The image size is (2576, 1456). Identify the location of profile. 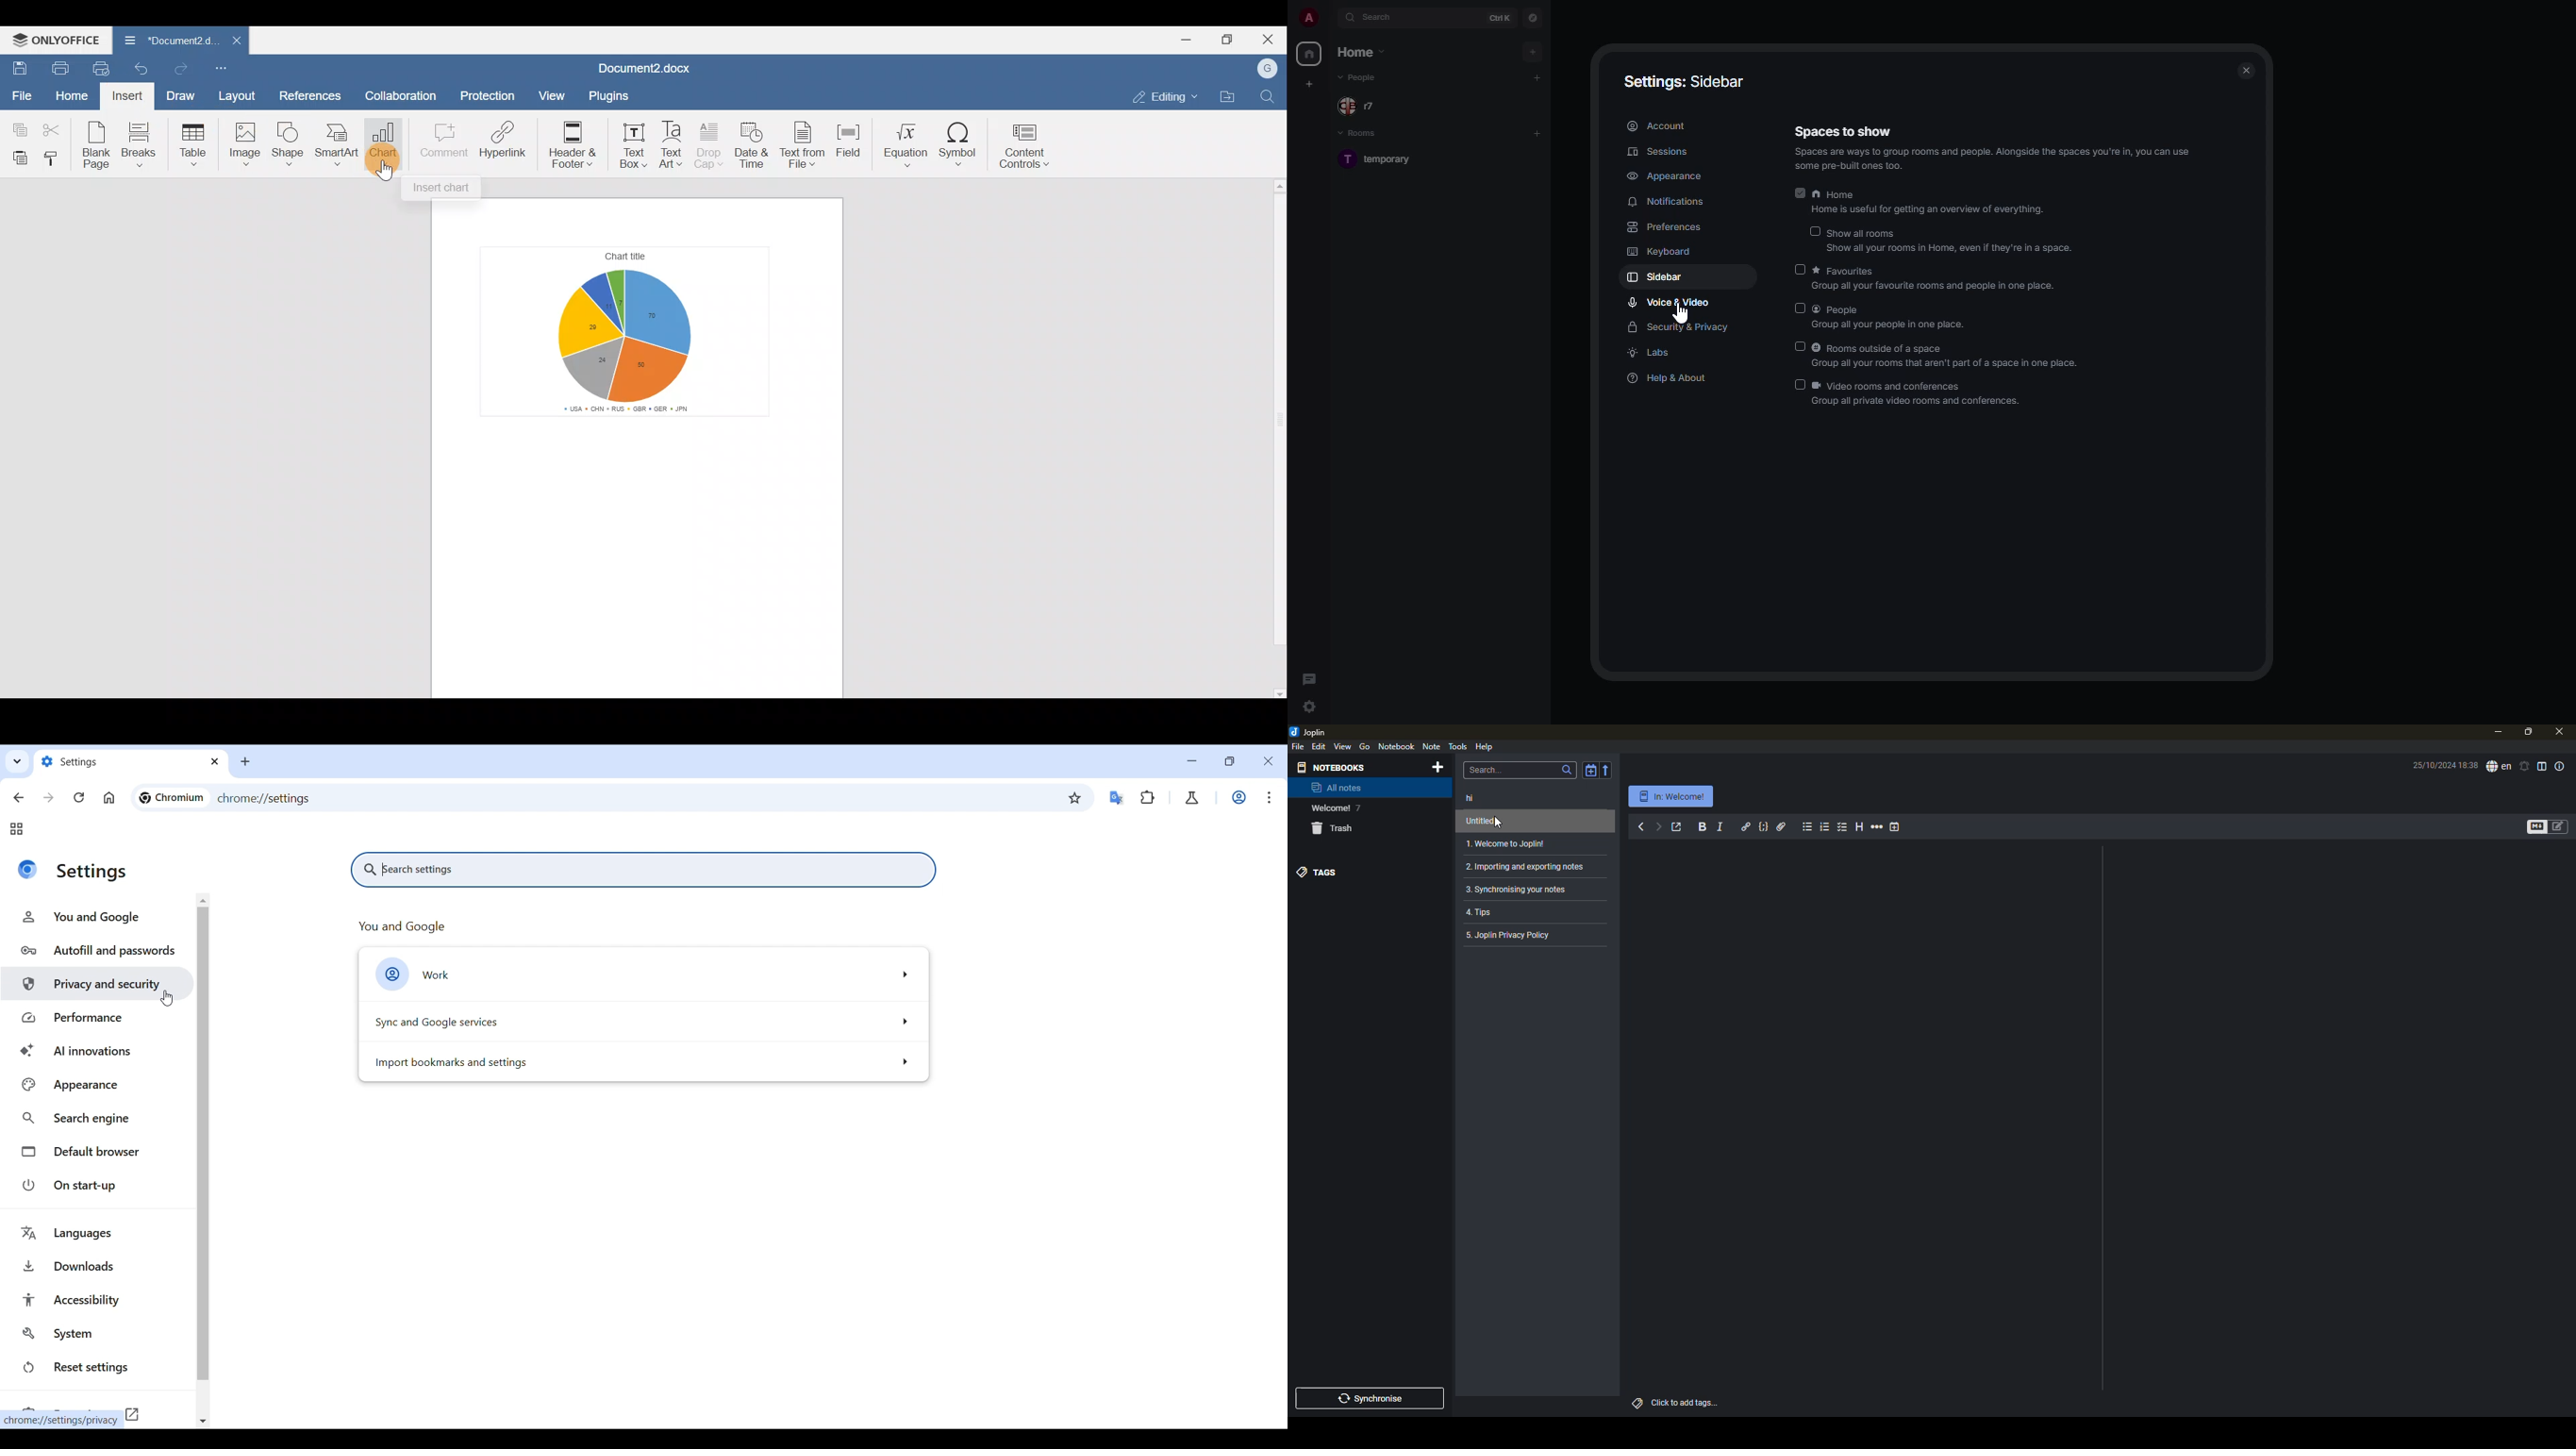
(1307, 17).